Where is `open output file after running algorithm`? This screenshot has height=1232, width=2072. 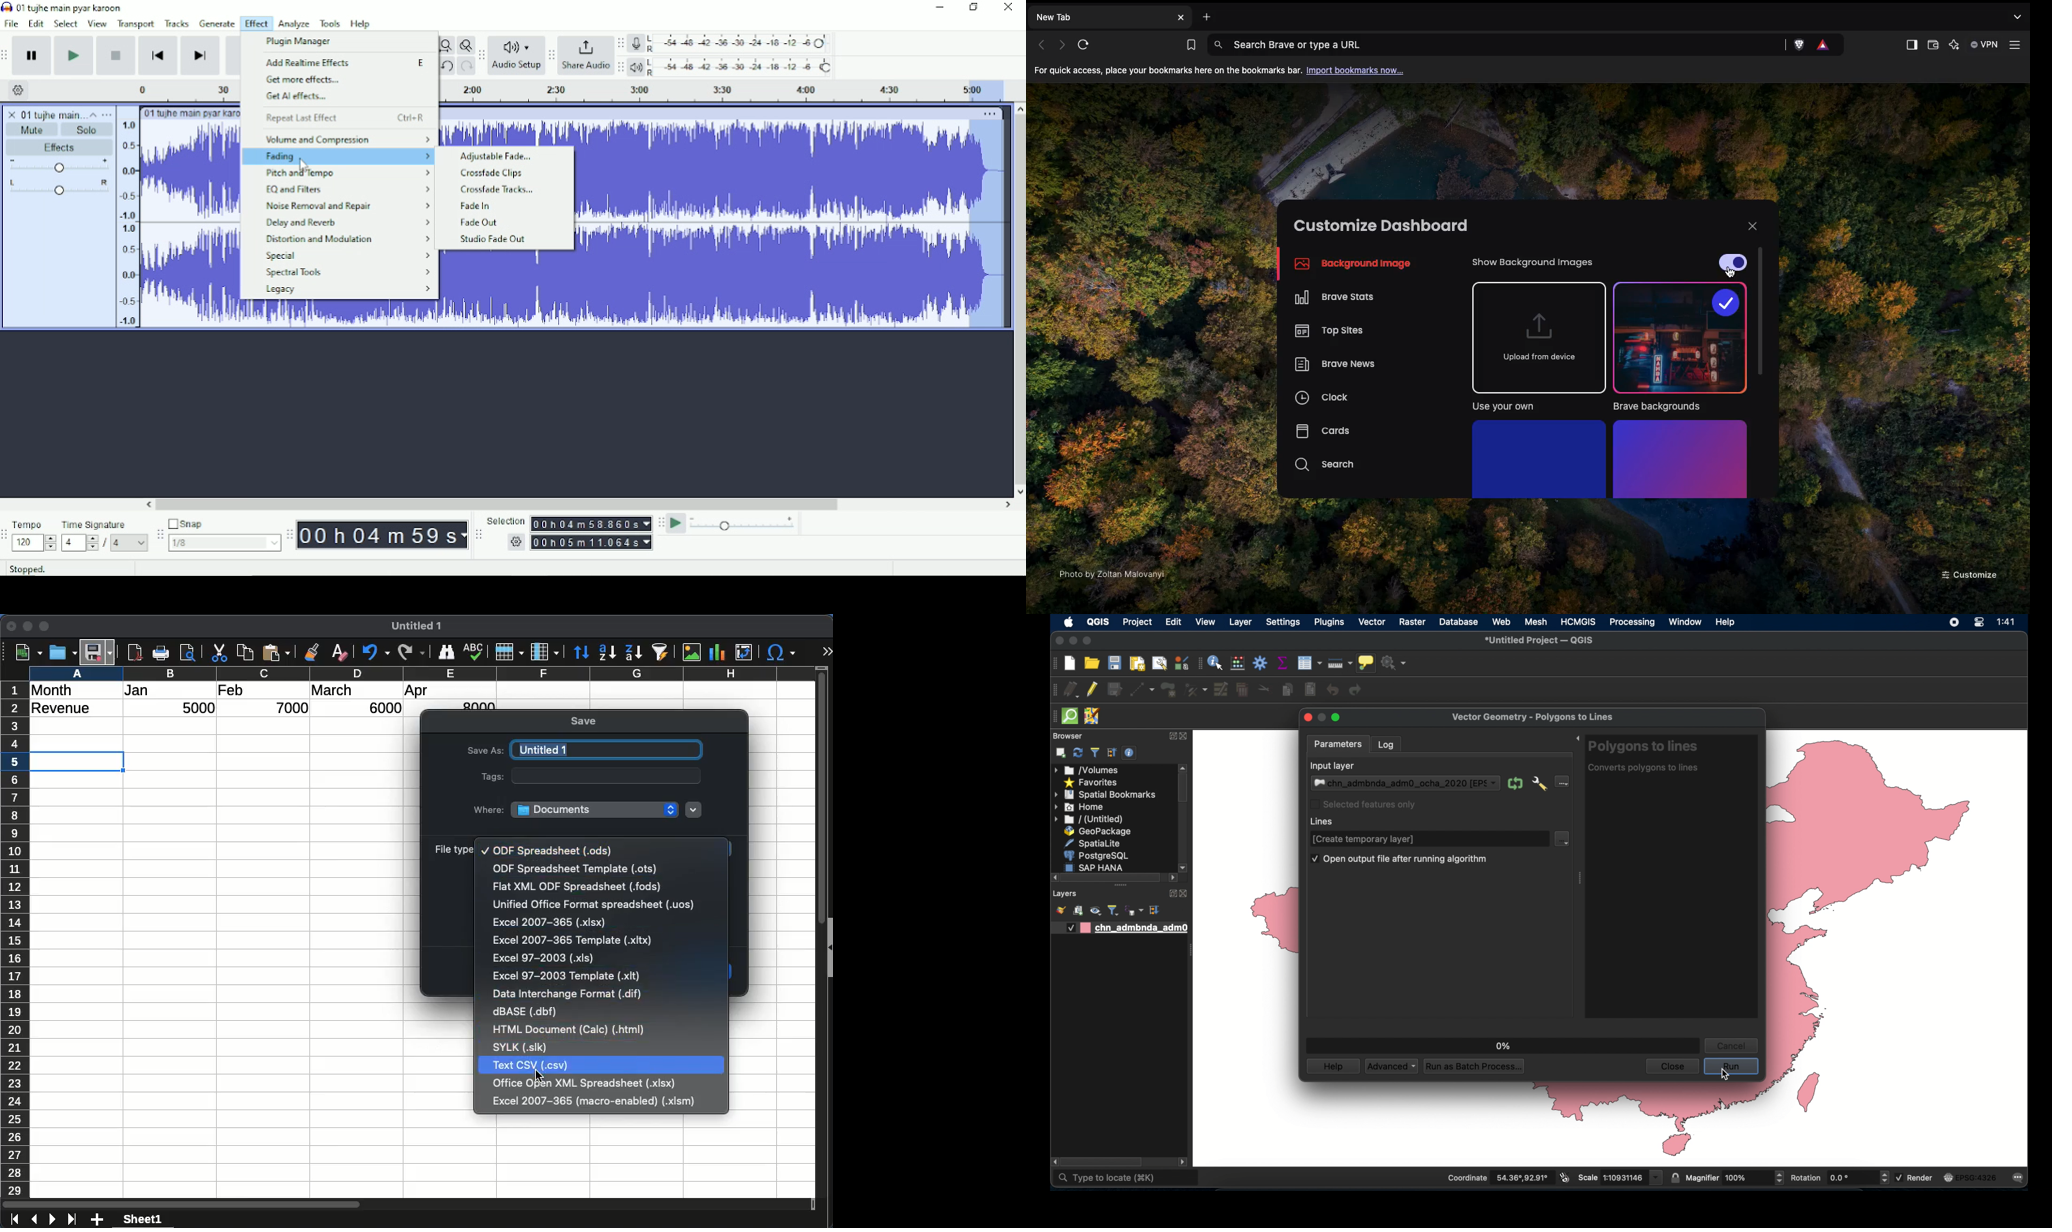
open output file after running algorithm is located at coordinates (1400, 860).